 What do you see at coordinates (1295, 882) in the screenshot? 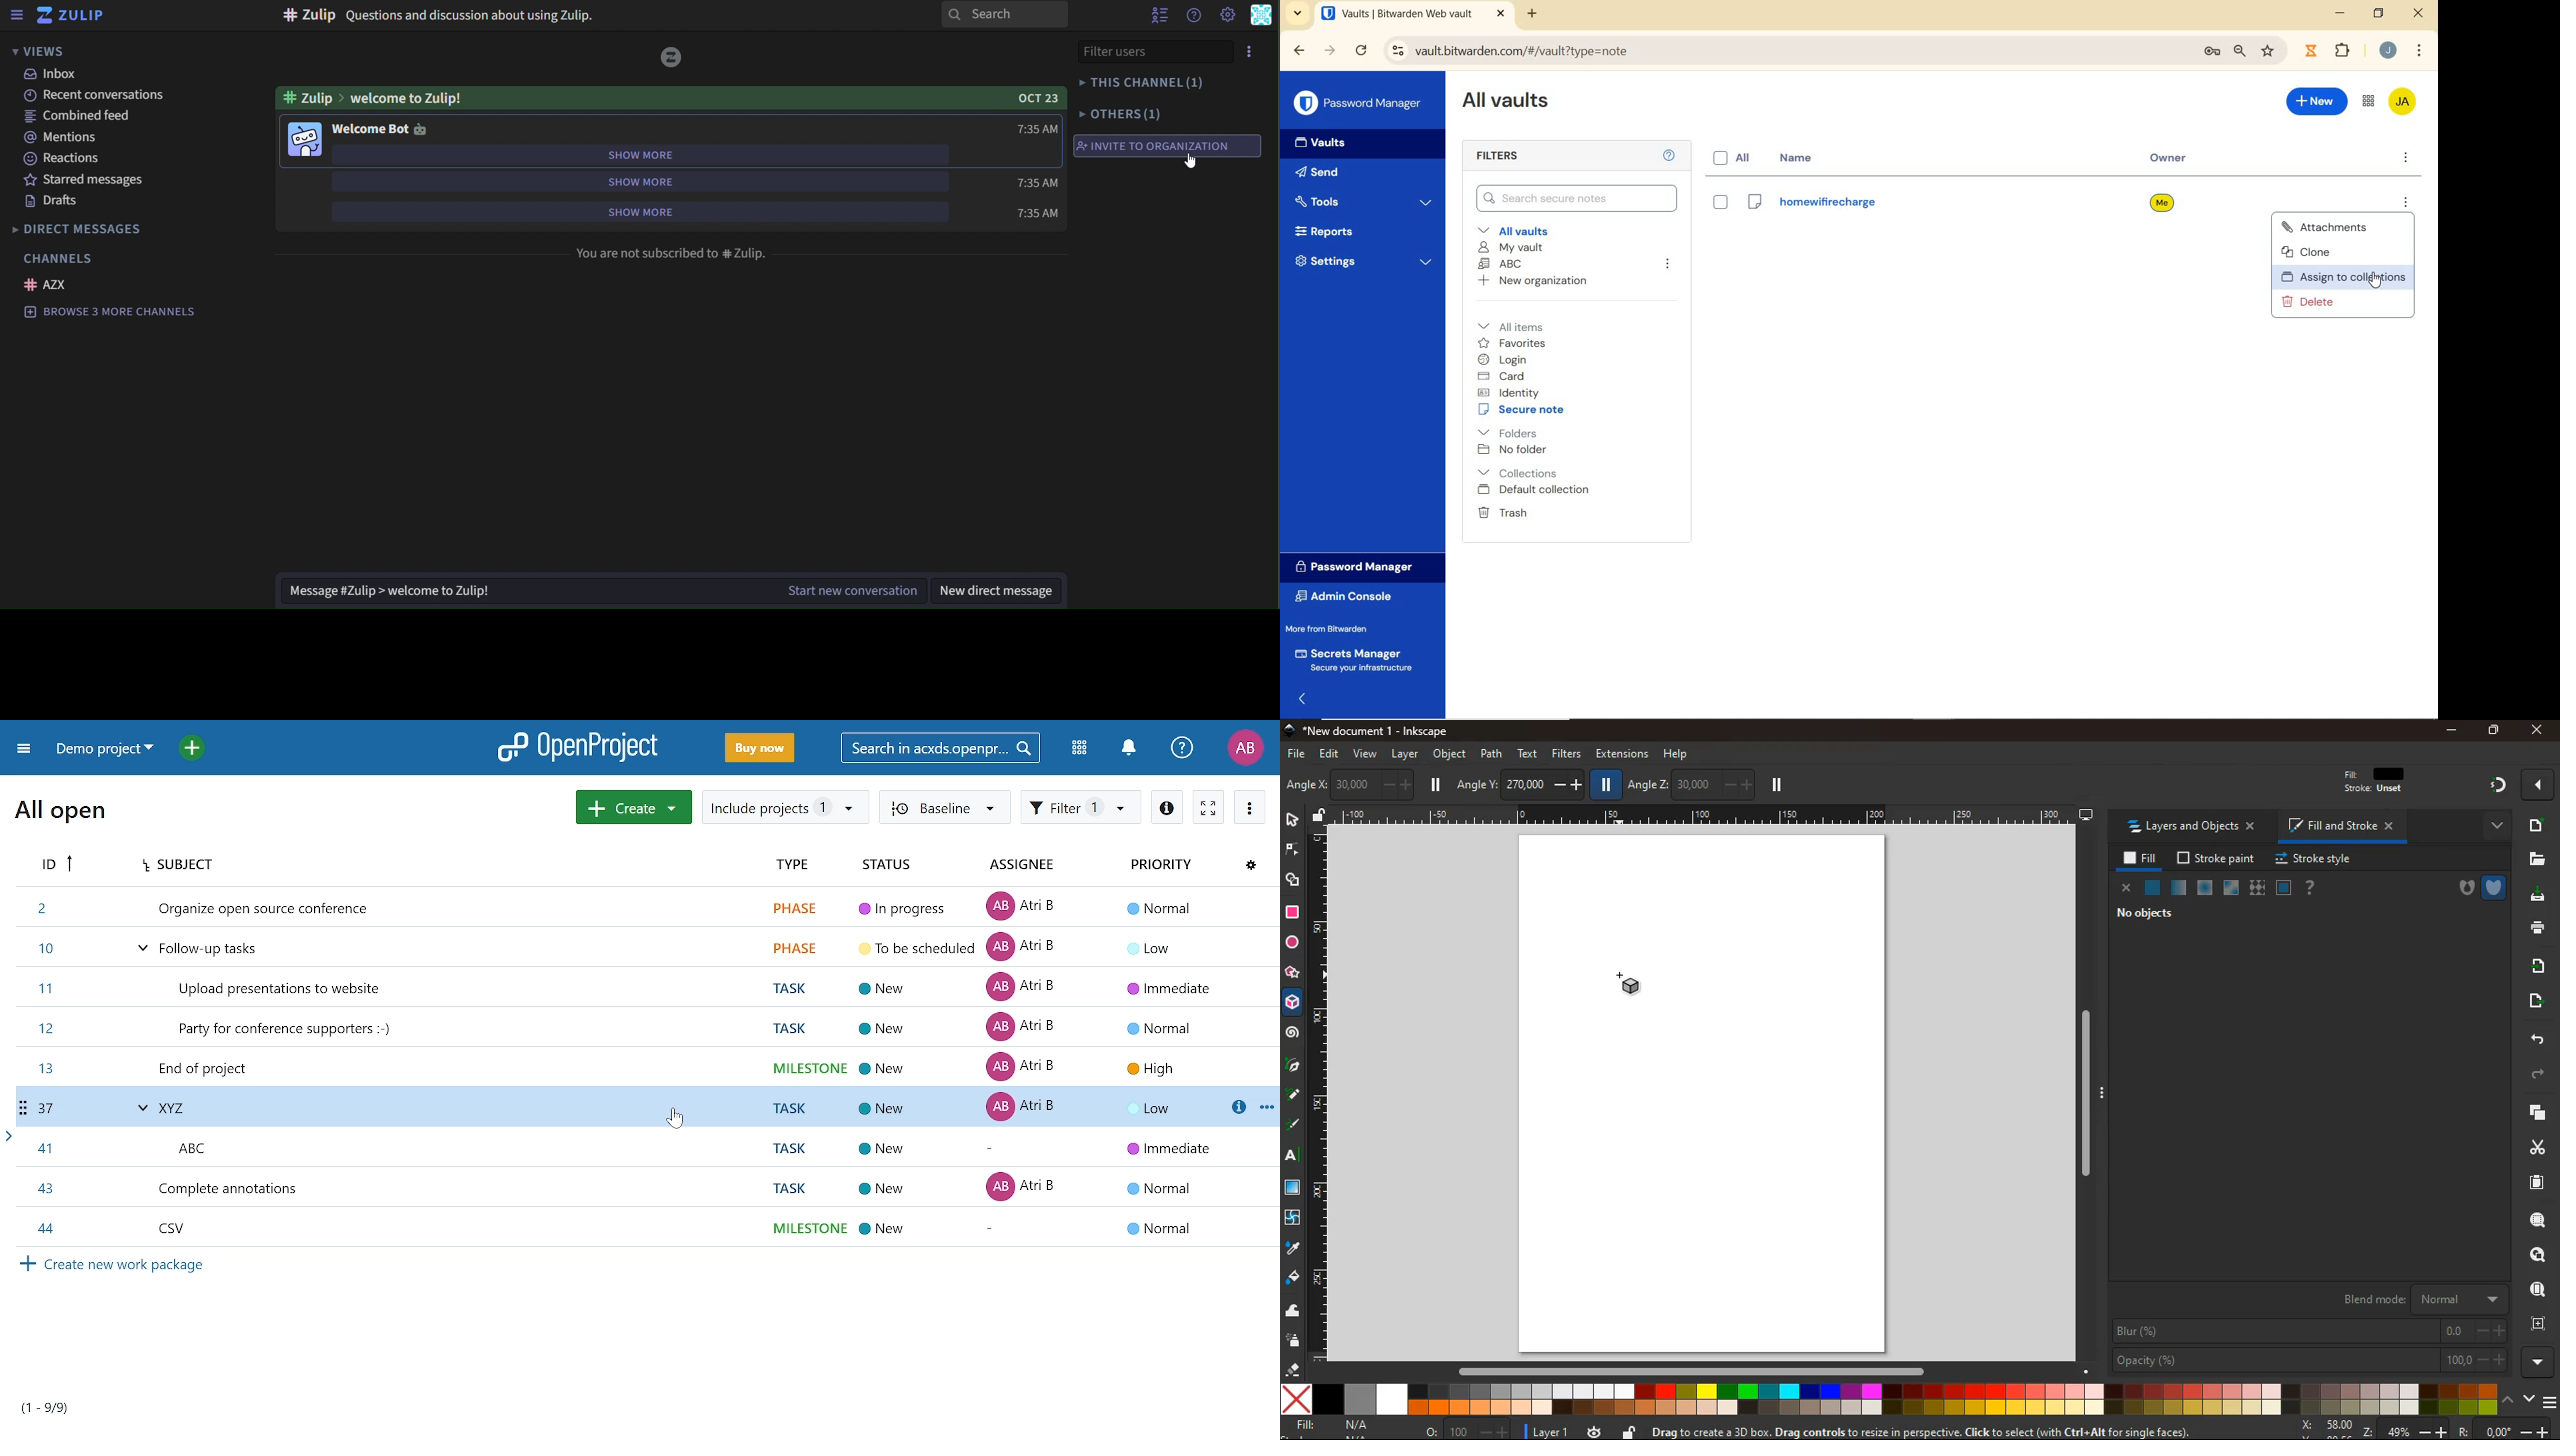
I see `shapes` at bounding box center [1295, 882].